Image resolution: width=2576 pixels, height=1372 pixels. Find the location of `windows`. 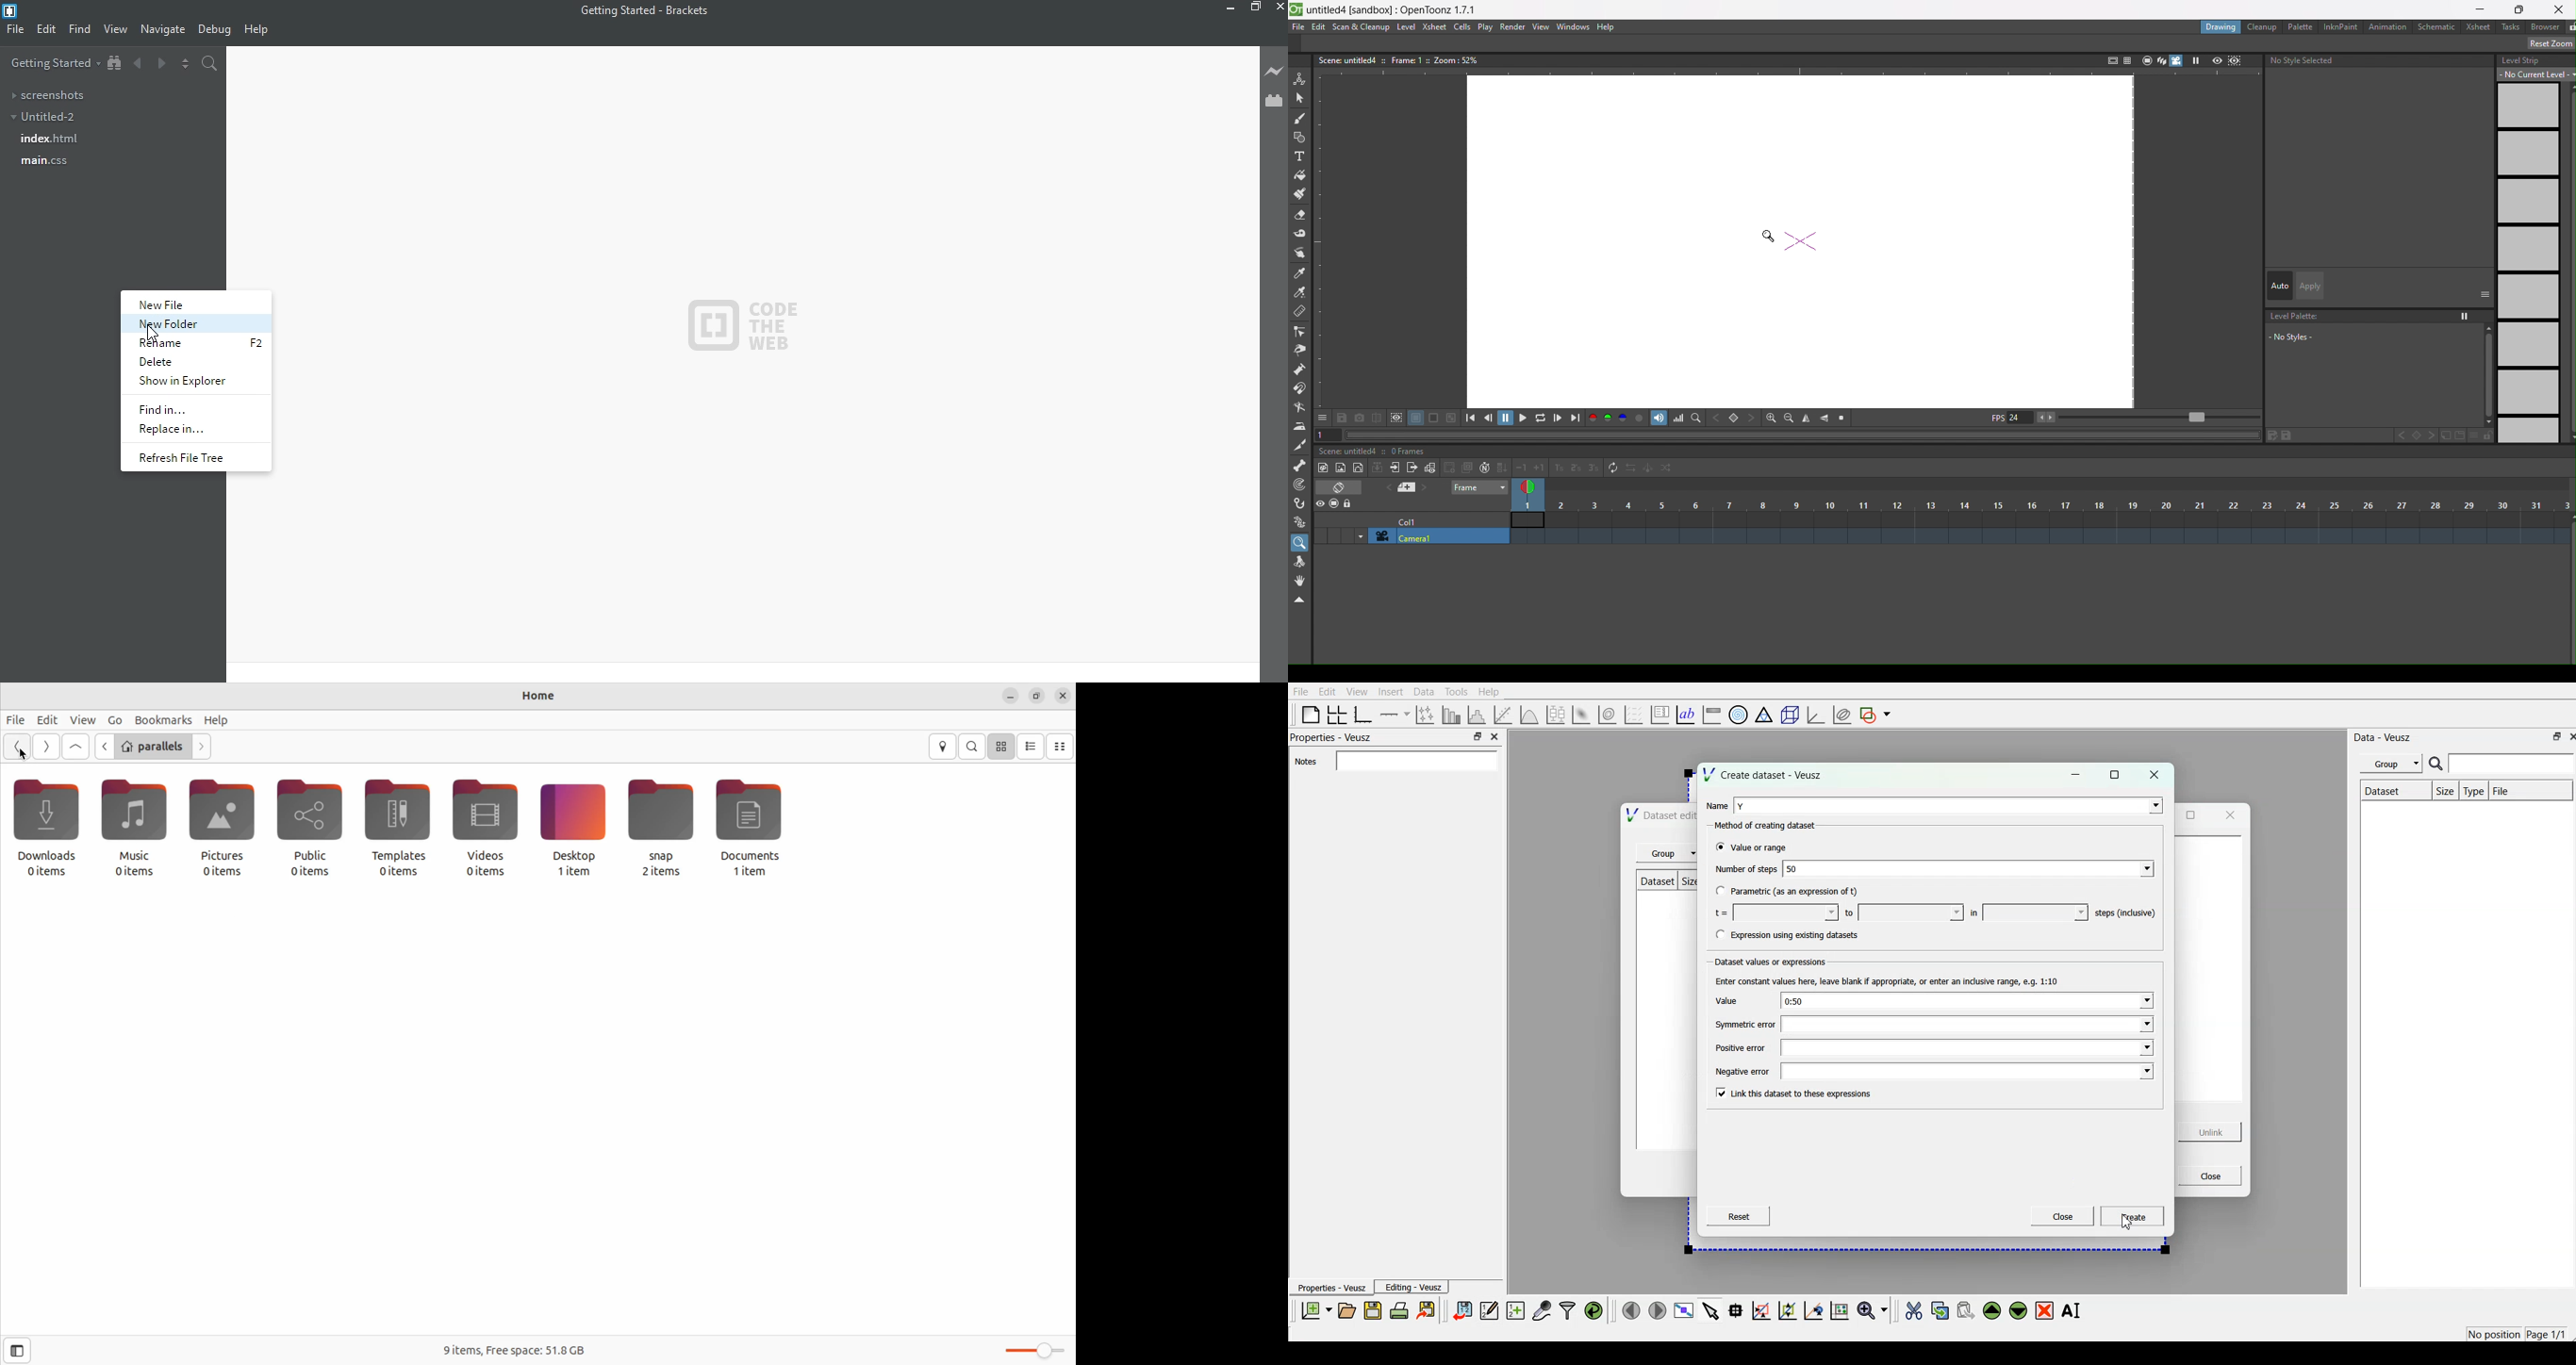

windows is located at coordinates (1574, 28).